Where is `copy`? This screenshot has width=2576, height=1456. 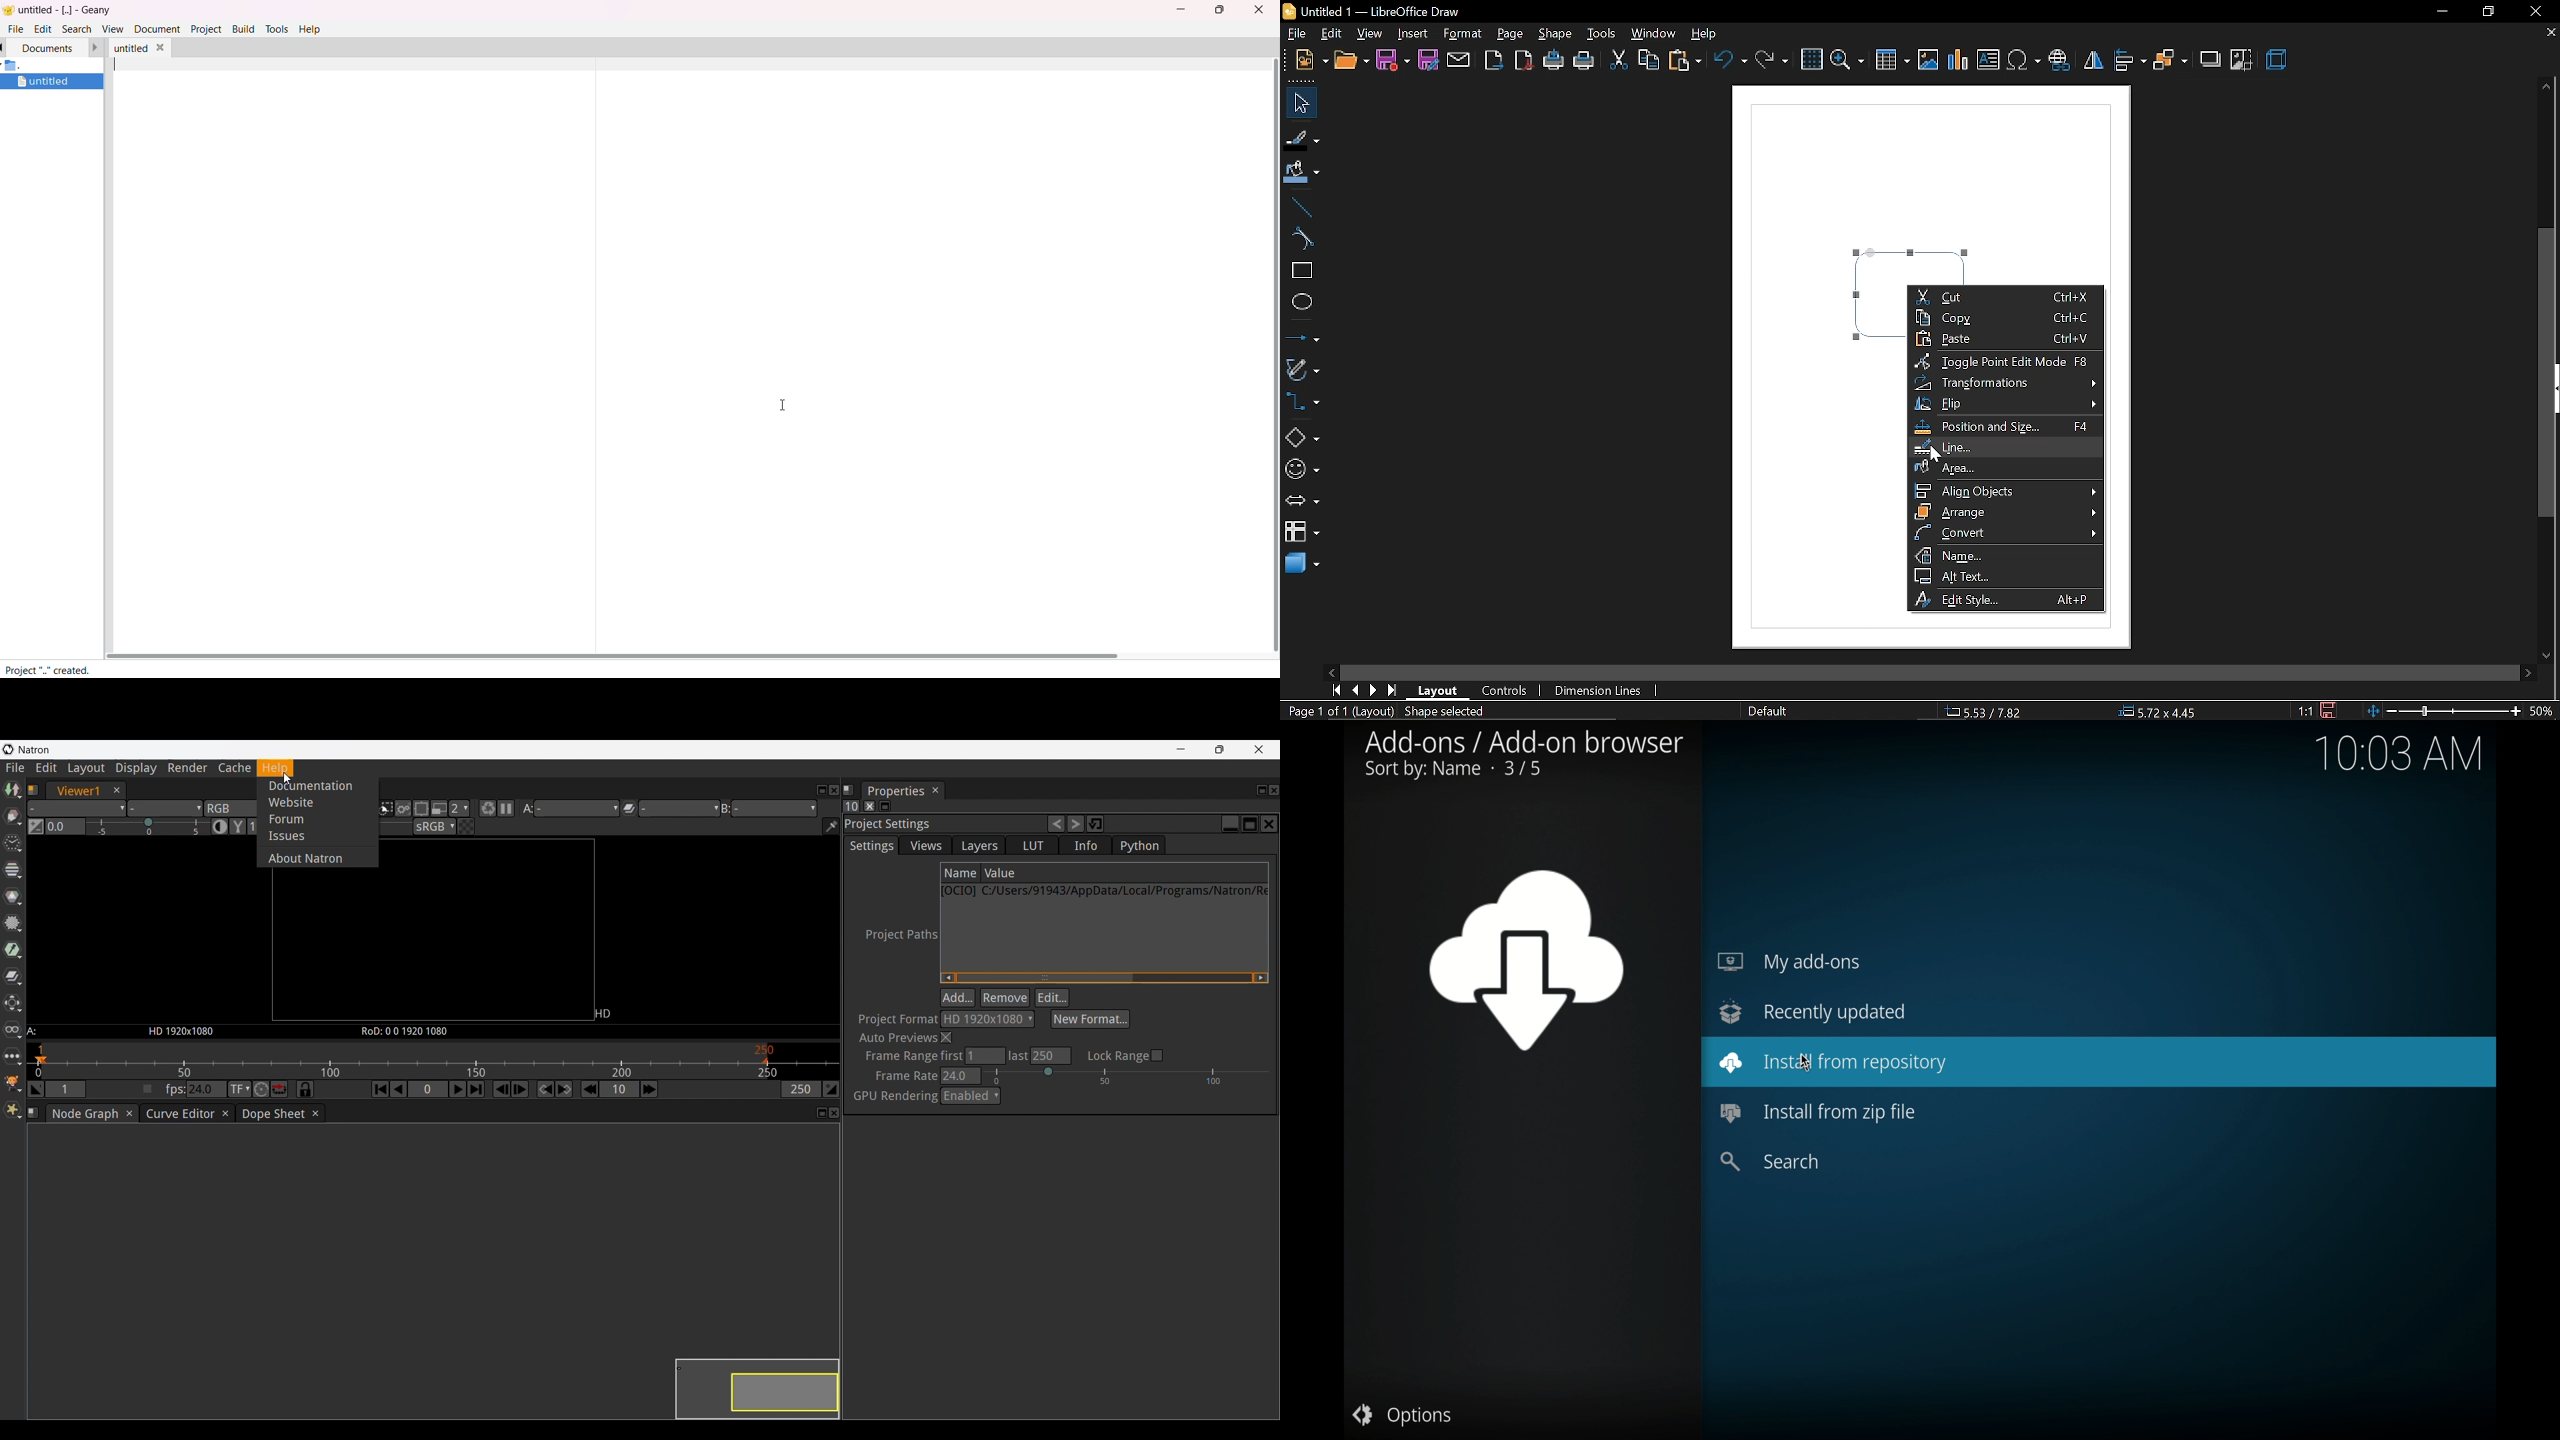
copy is located at coordinates (1649, 59).